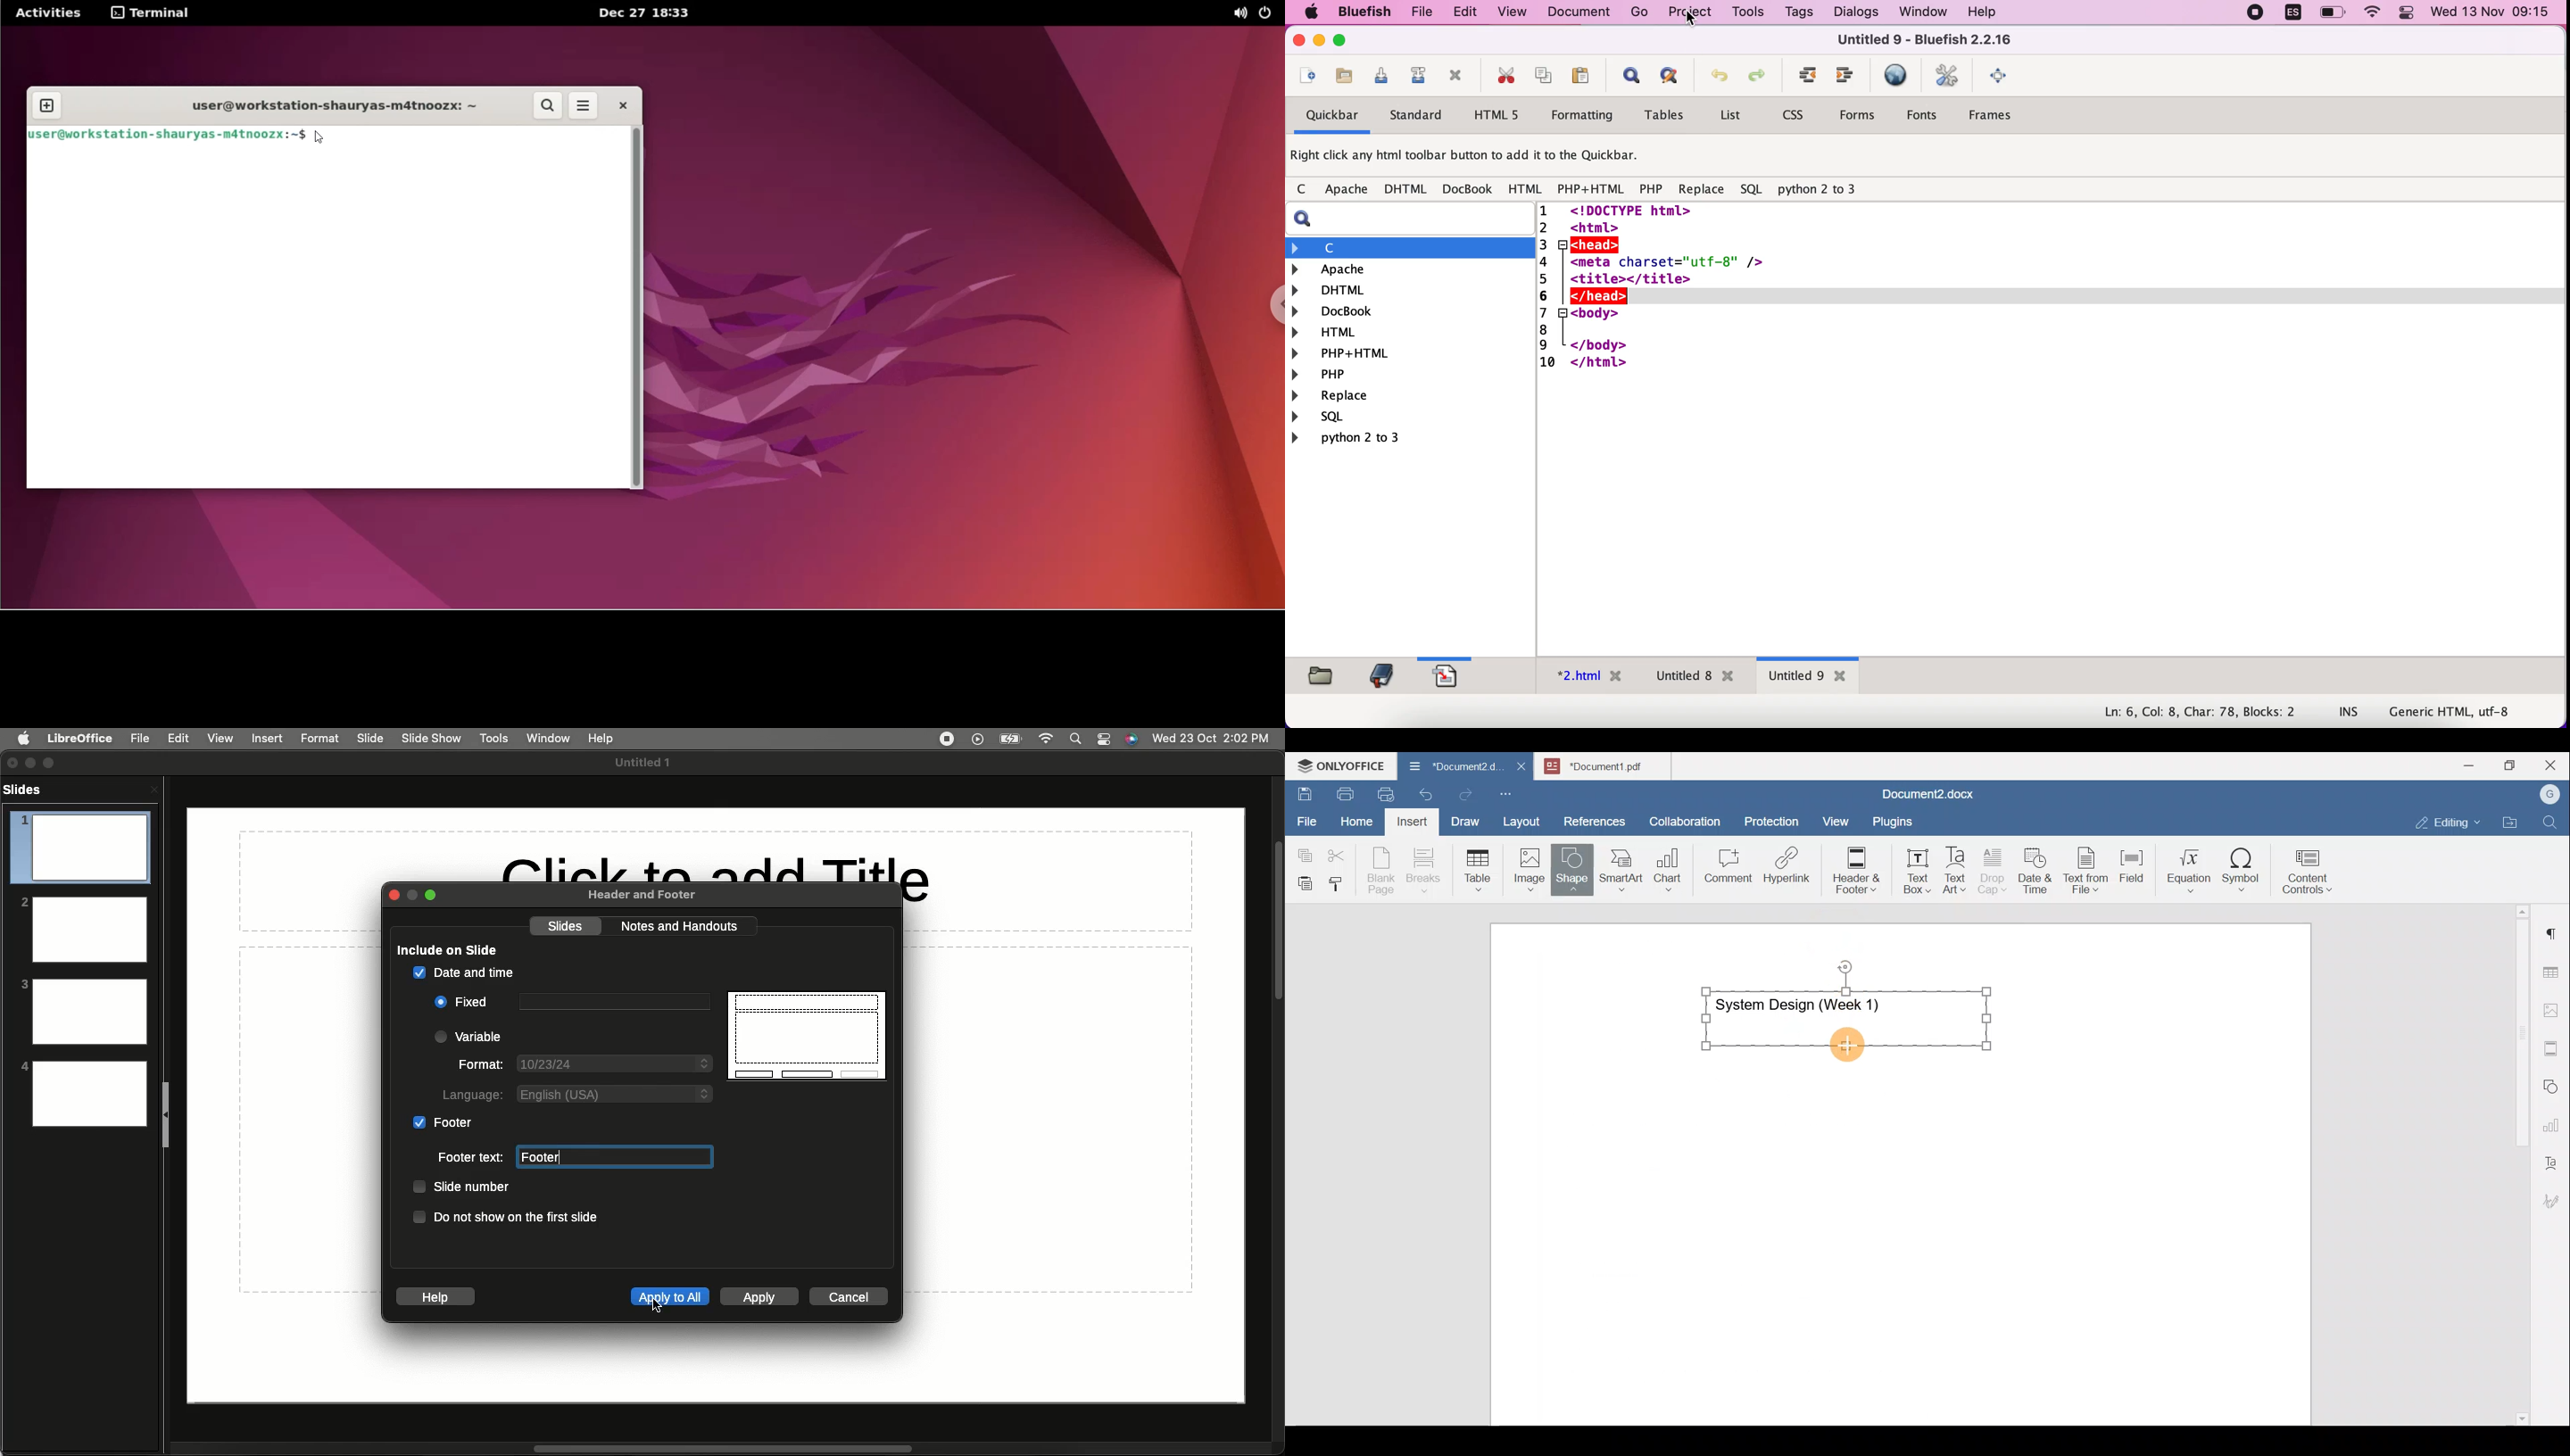  What do you see at coordinates (1317, 674) in the screenshot?
I see `filebrowser` at bounding box center [1317, 674].